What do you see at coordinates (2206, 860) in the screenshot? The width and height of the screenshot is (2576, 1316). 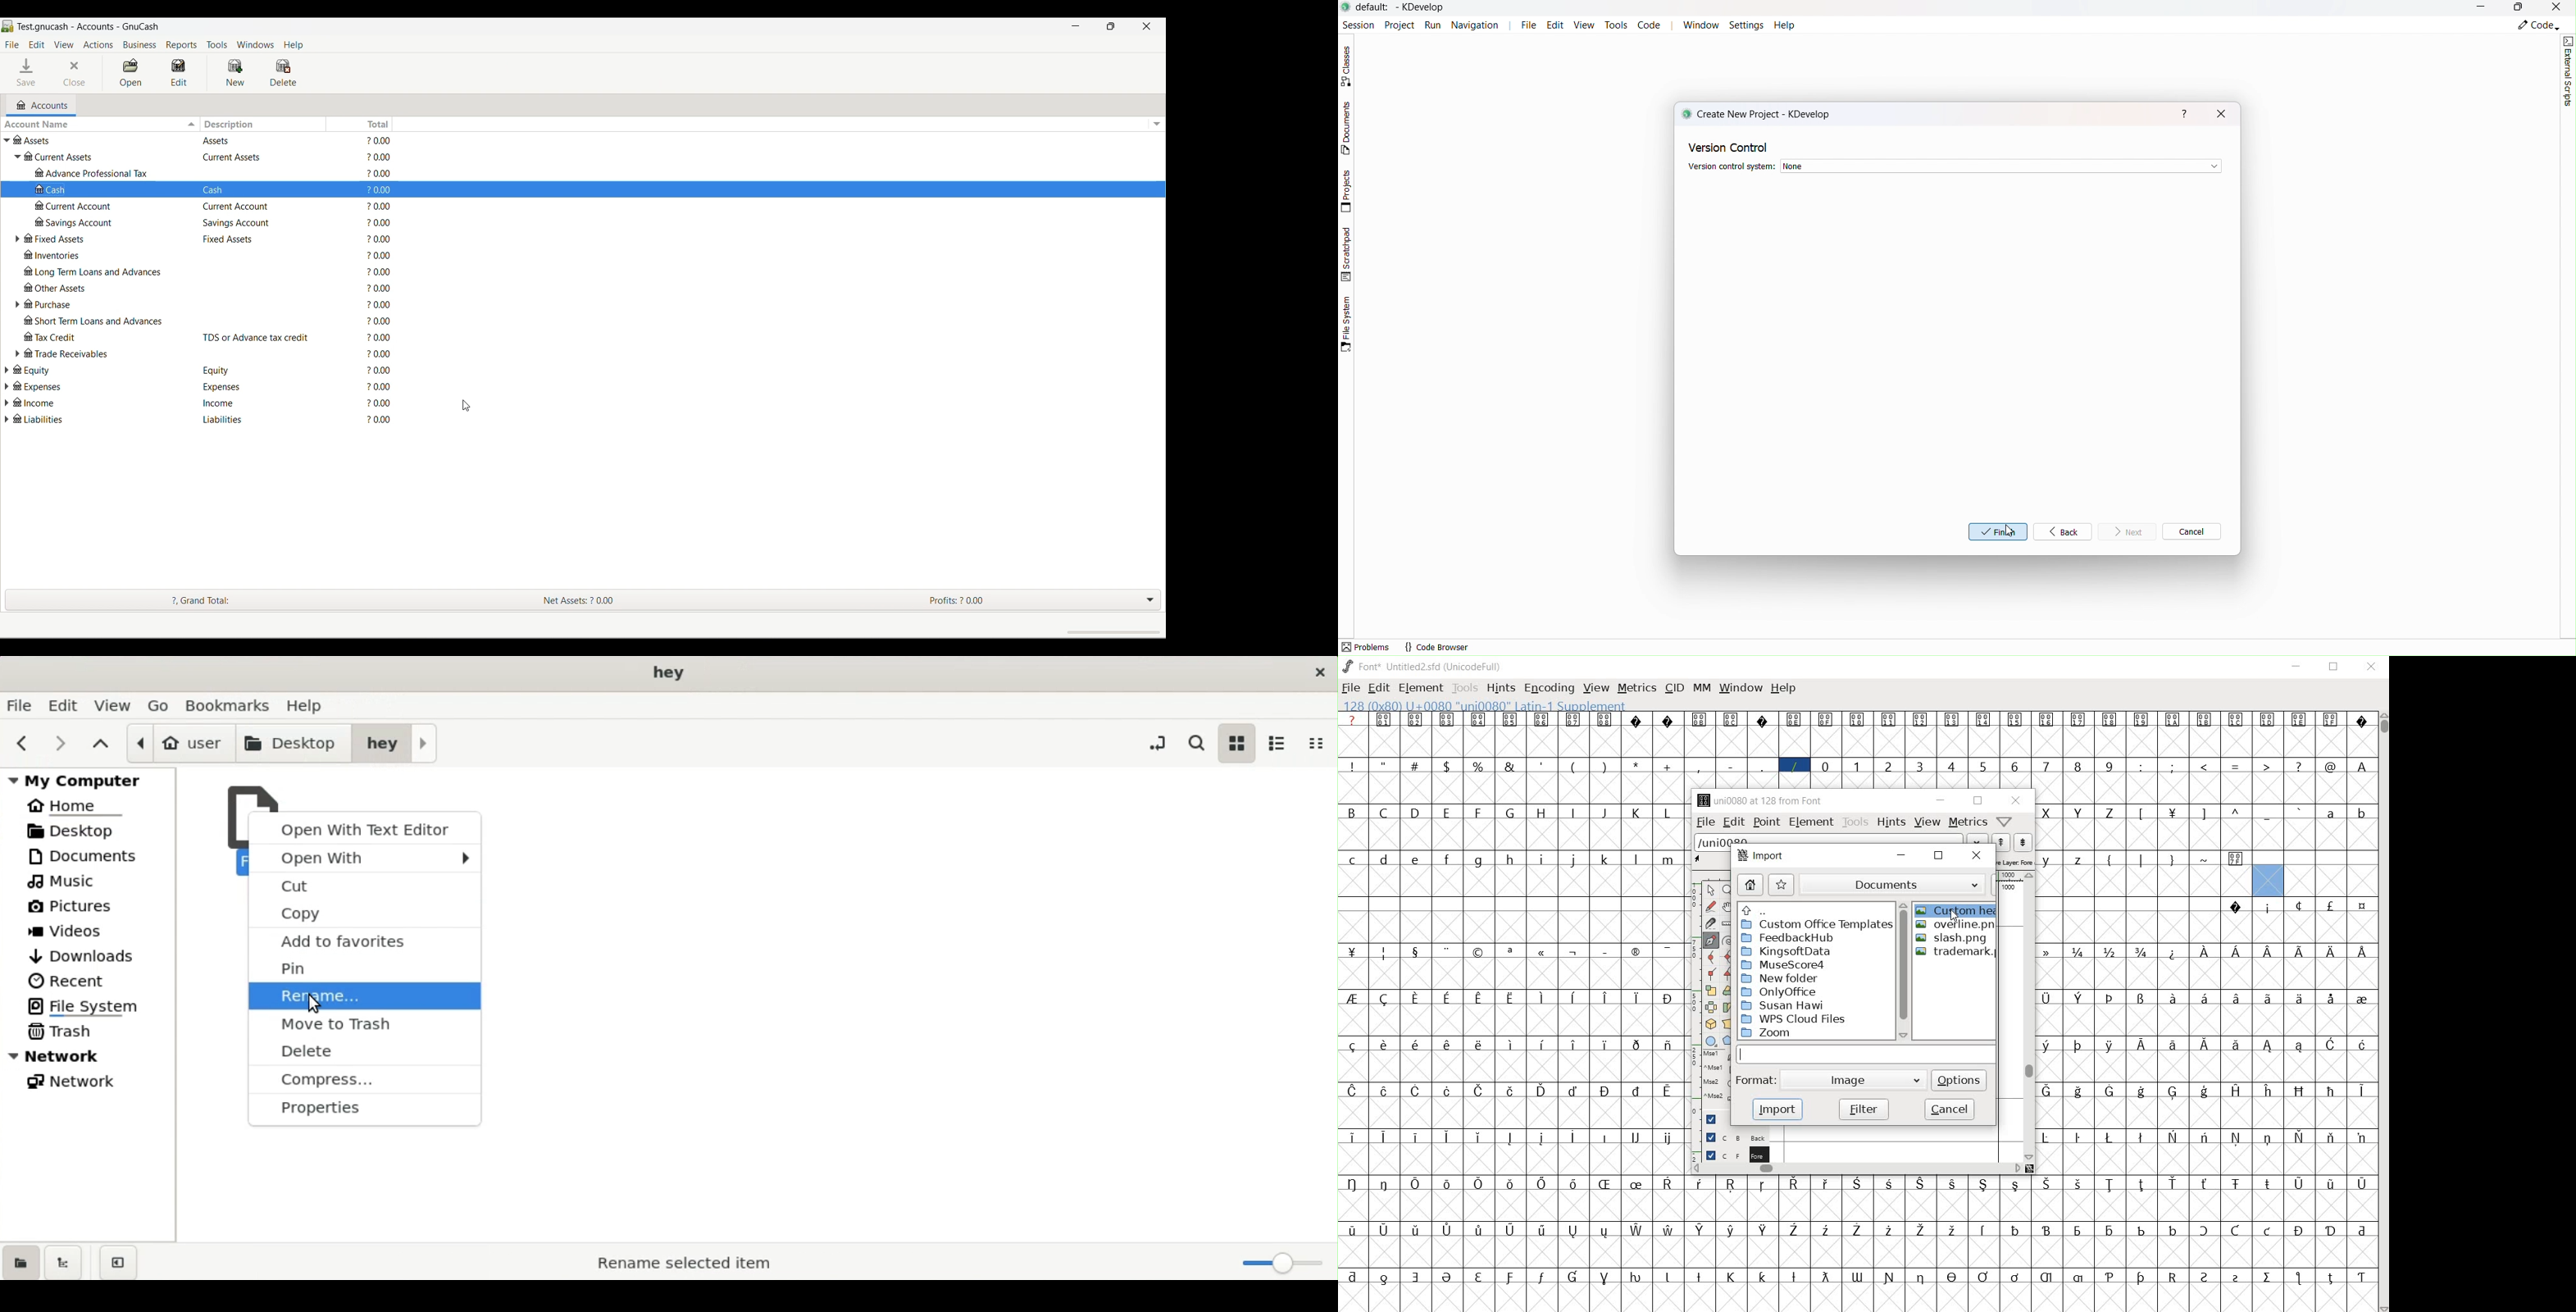 I see `glyph` at bounding box center [2206, 860].